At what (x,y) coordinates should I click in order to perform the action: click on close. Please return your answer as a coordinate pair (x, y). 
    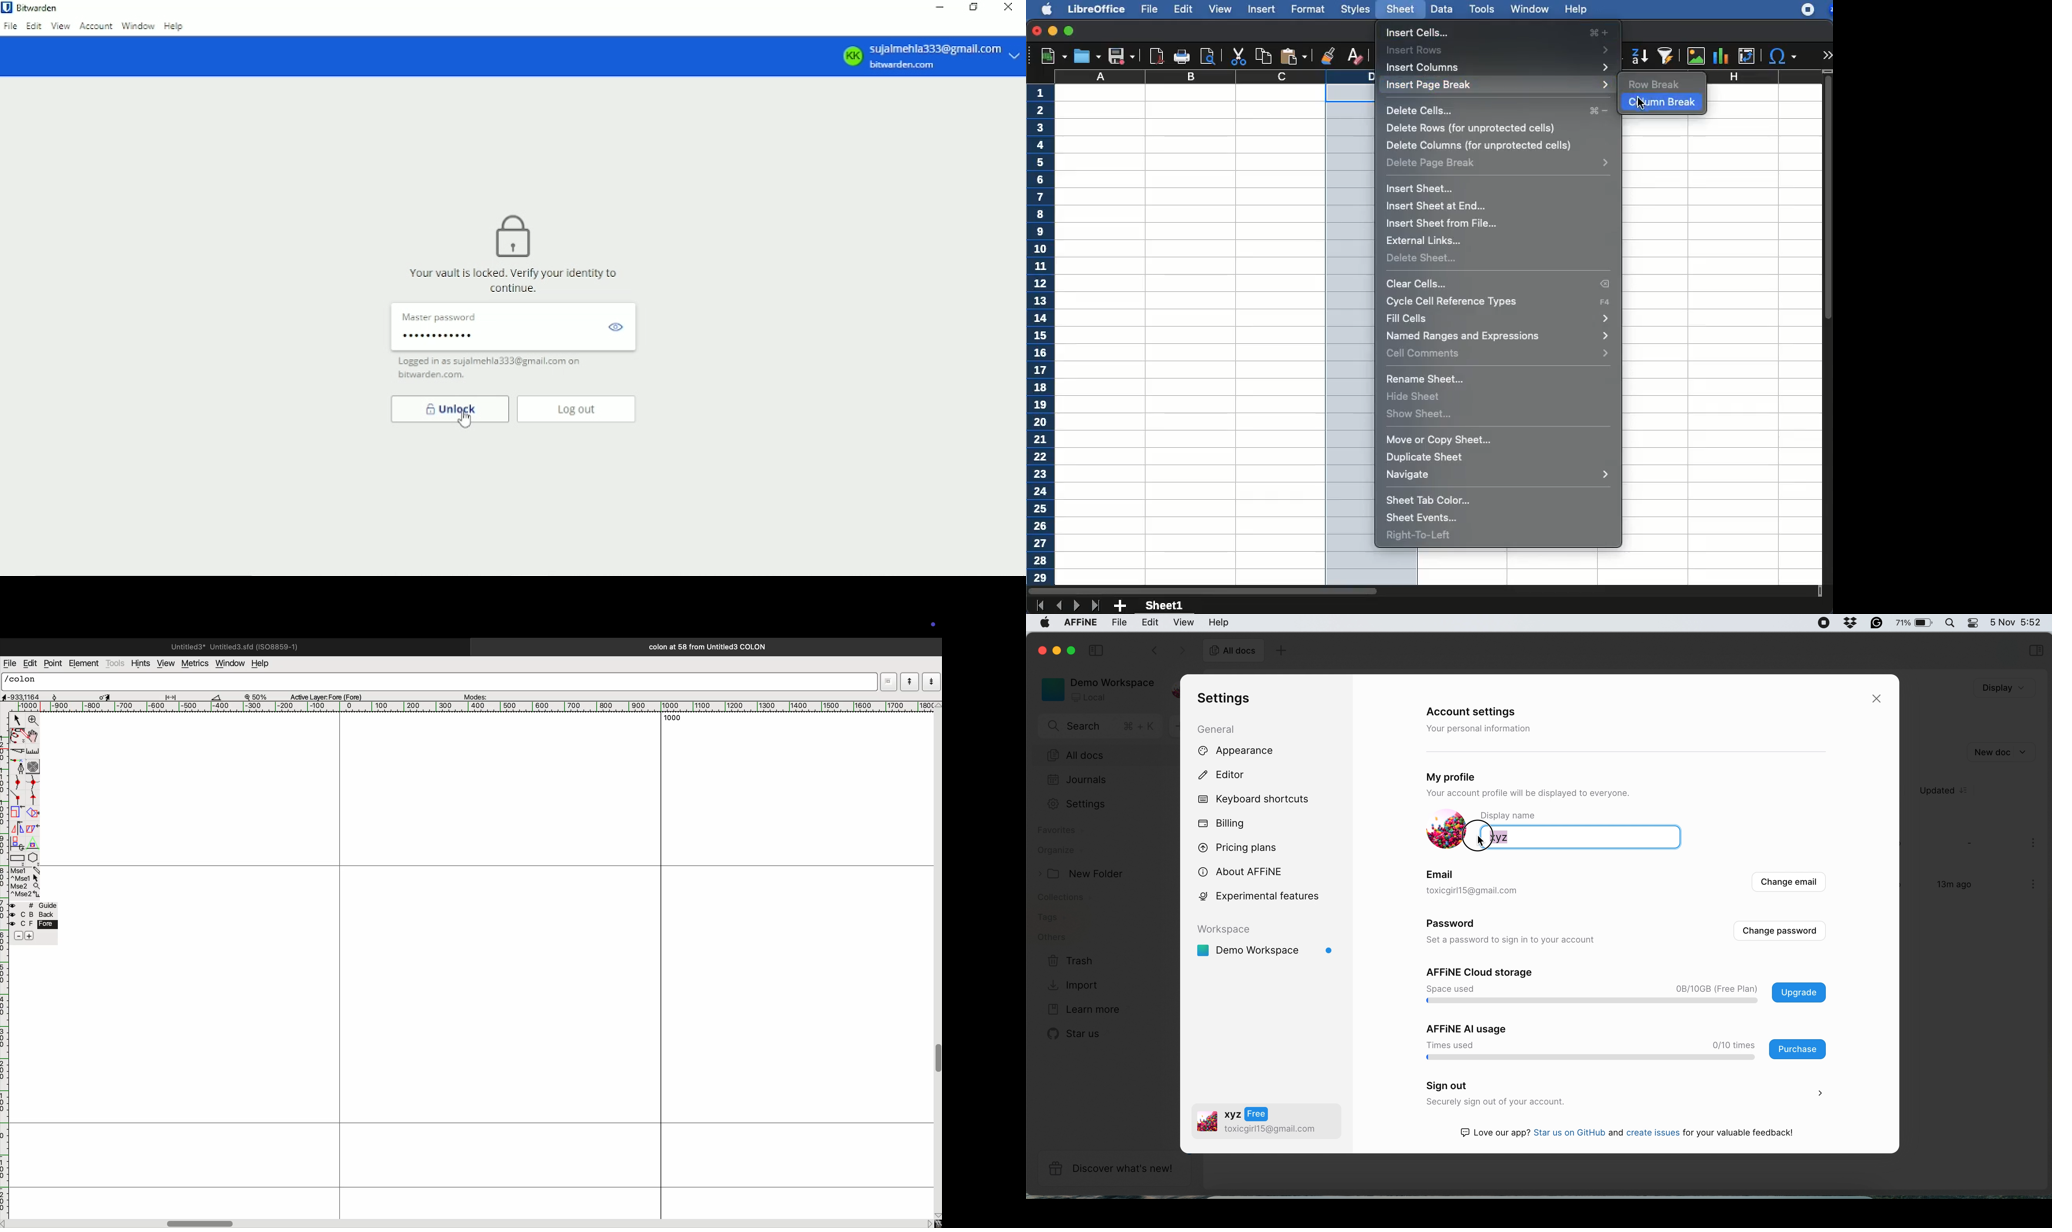
    Looking at the image, I should click on (1880, 699).